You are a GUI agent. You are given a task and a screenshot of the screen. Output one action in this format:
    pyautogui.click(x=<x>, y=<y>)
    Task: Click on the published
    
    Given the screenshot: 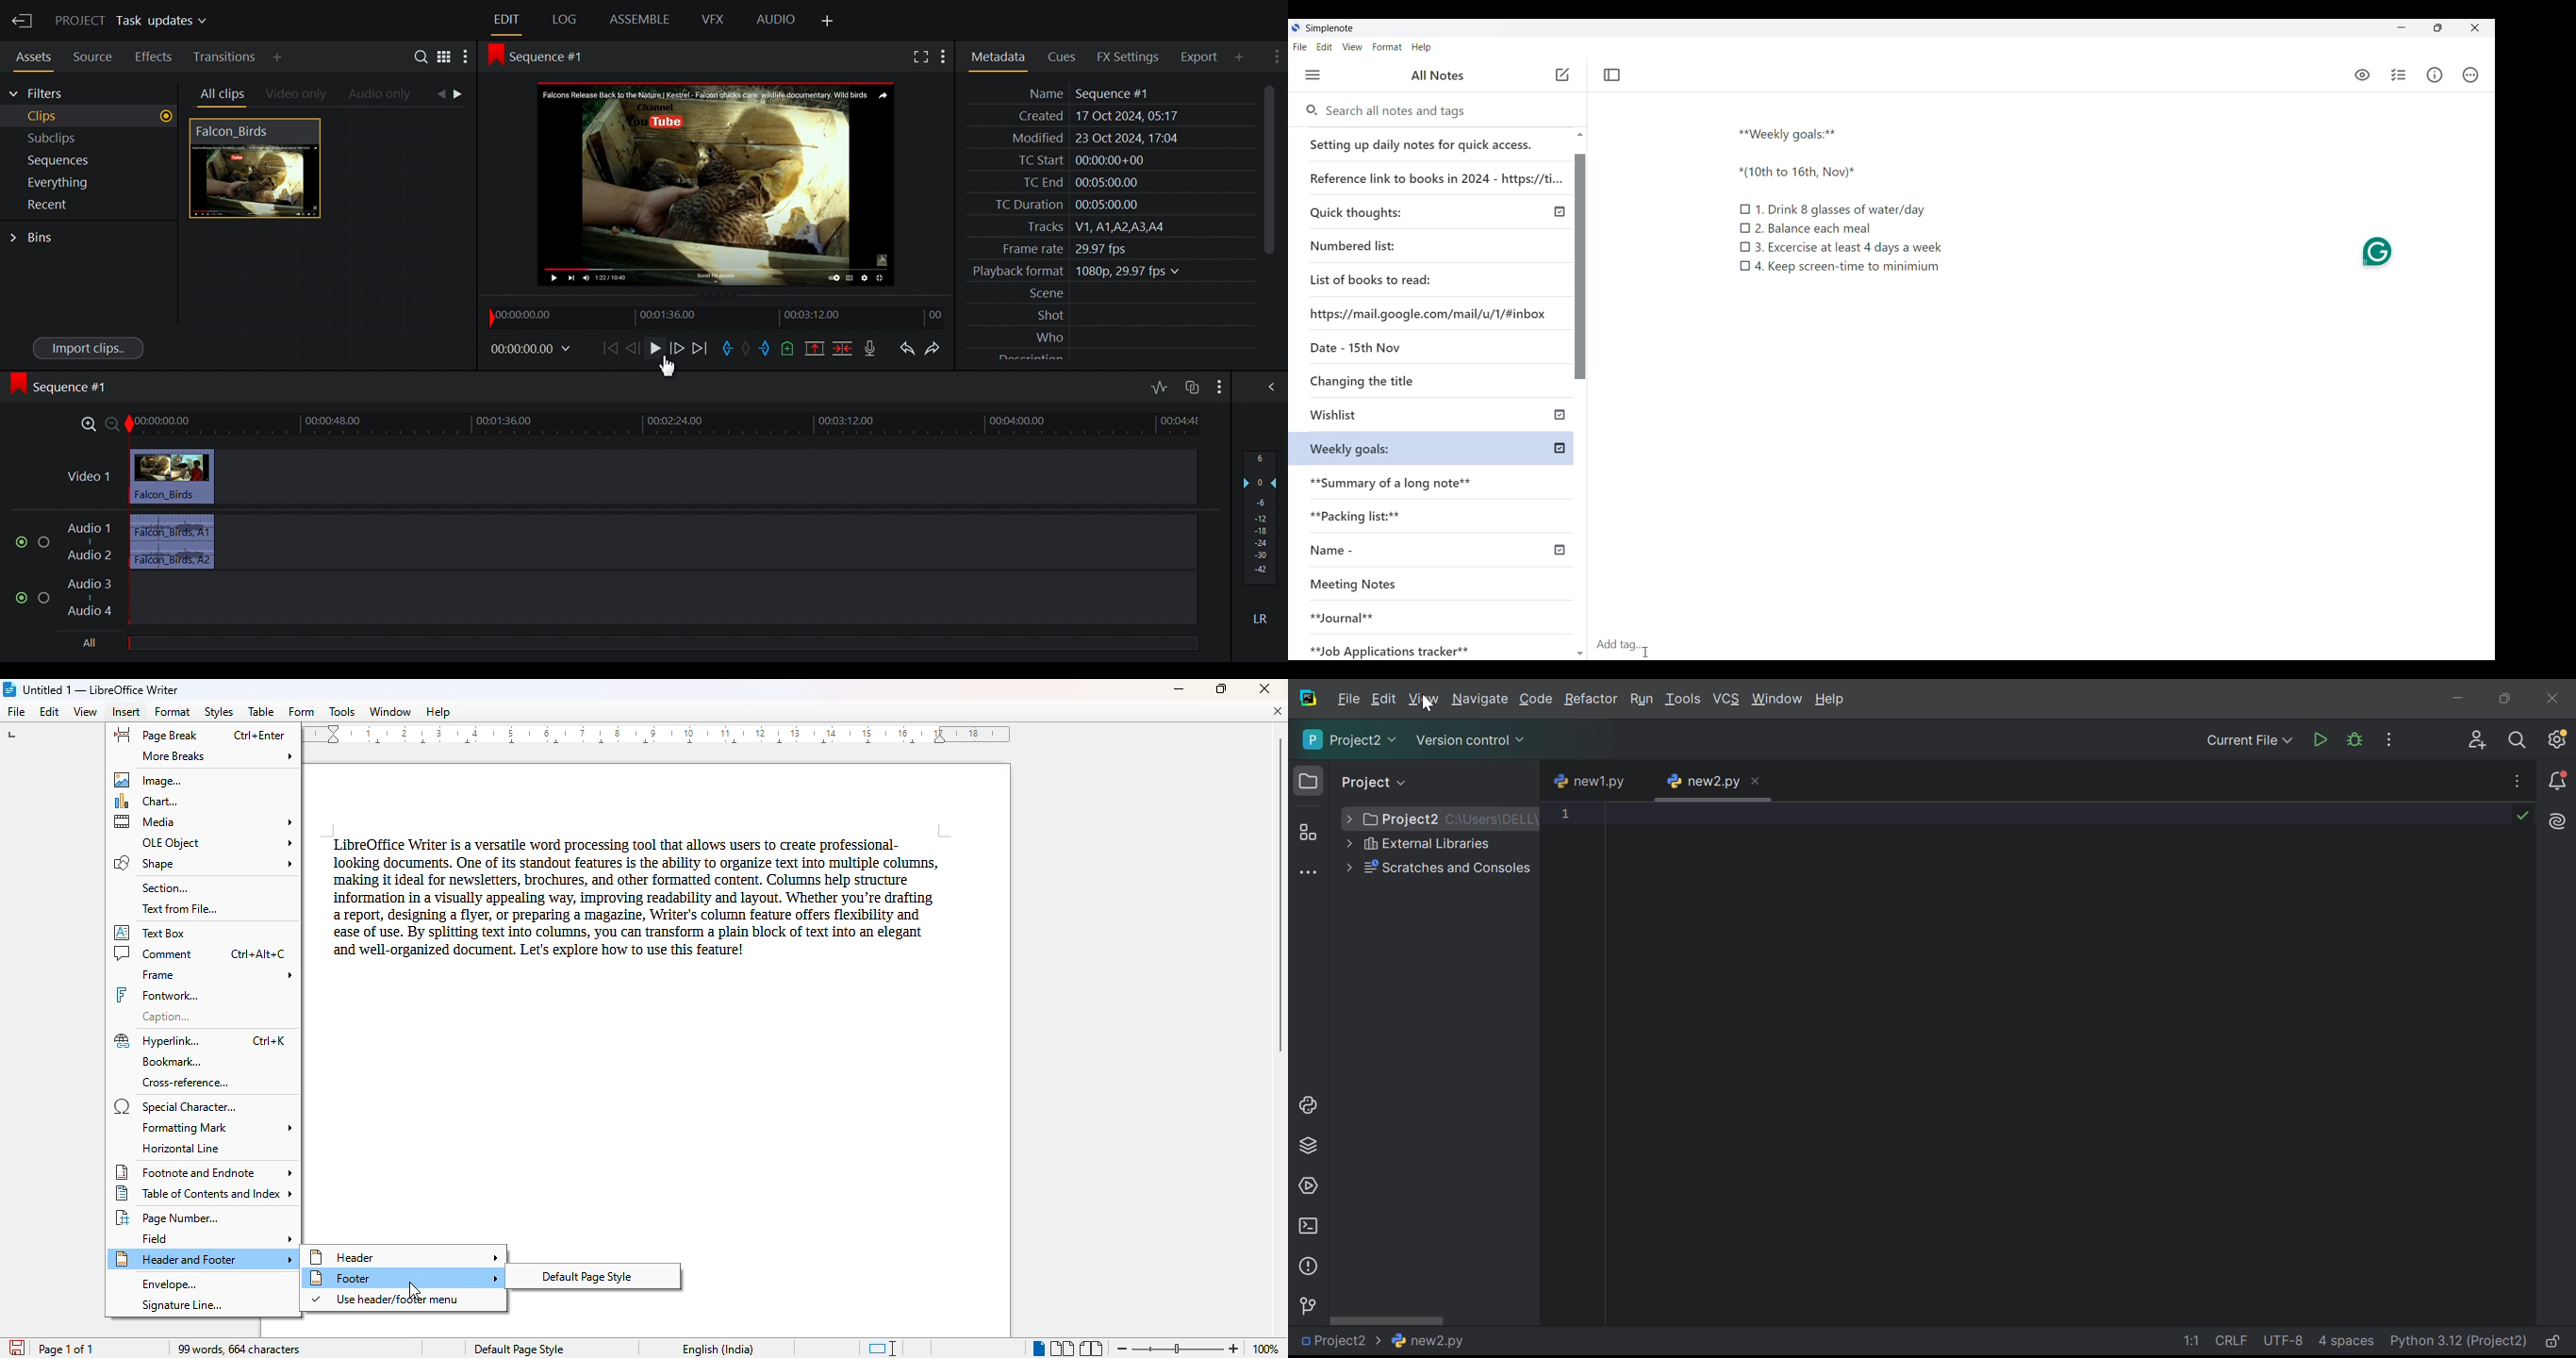 What is the action you would take?
    pyautogui.click(x=1560, y=449)
    